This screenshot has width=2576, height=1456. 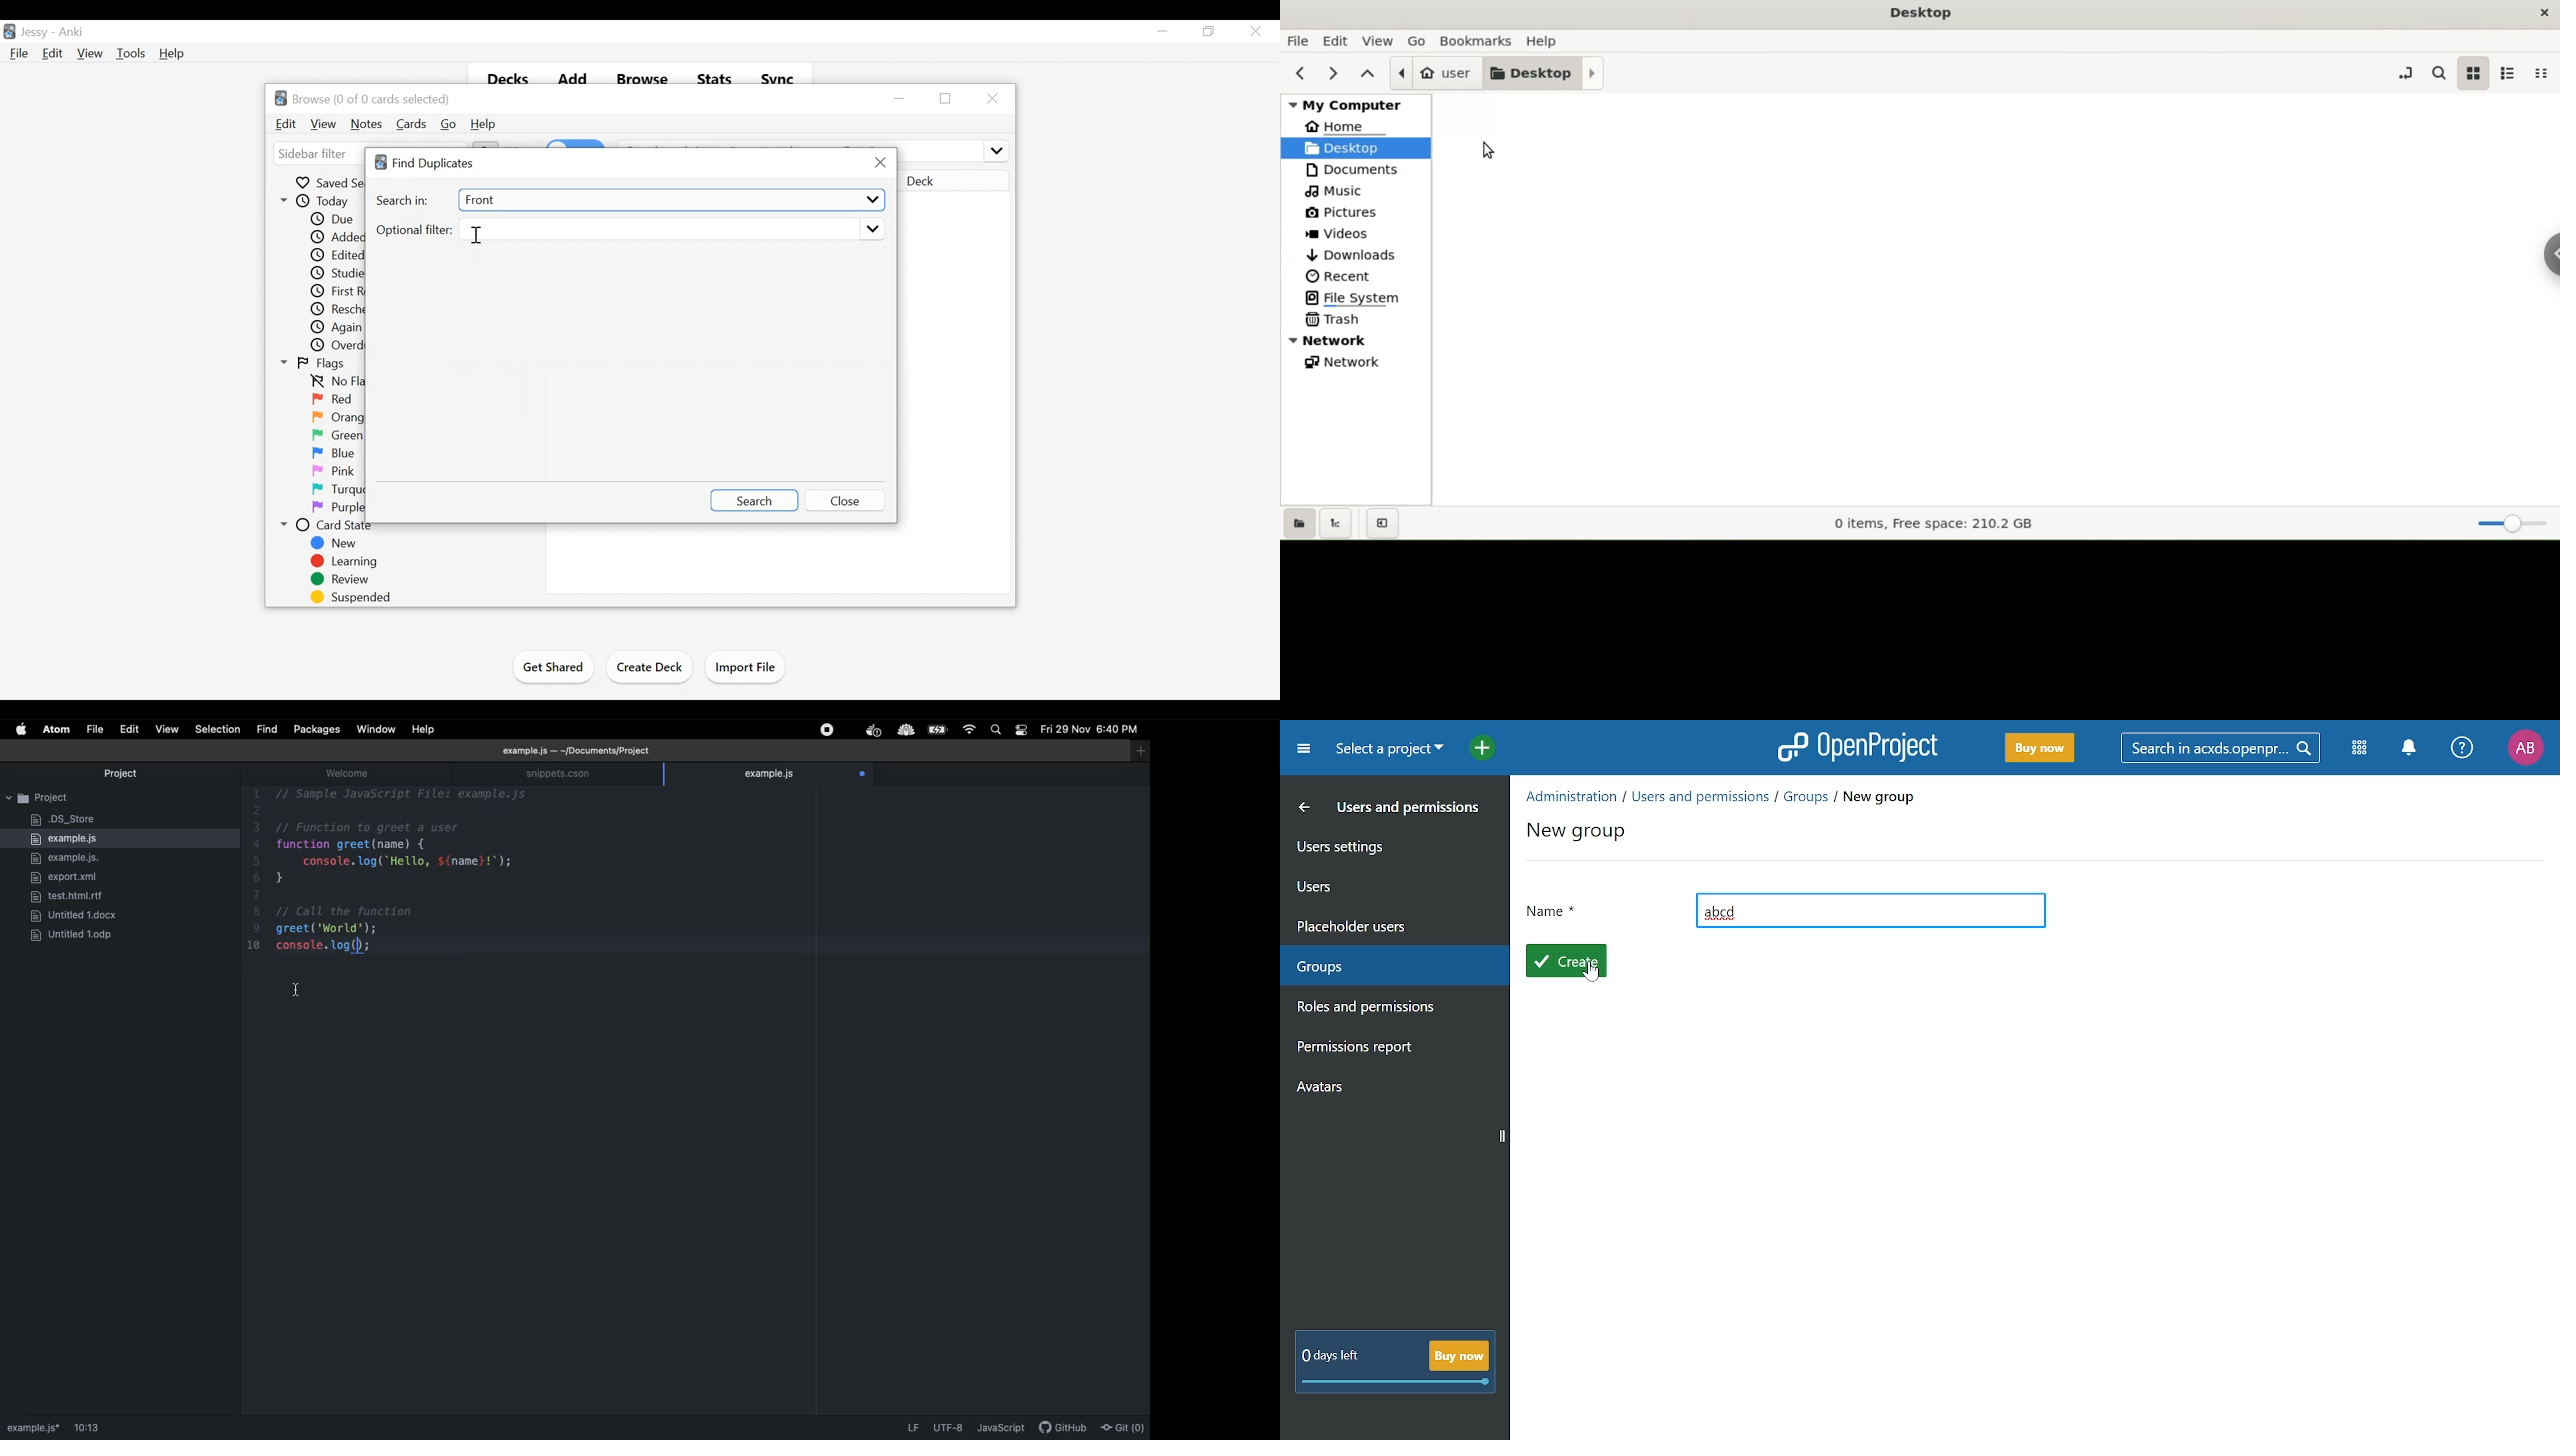 I want to click on Cursor, so click(x=300, y=996).